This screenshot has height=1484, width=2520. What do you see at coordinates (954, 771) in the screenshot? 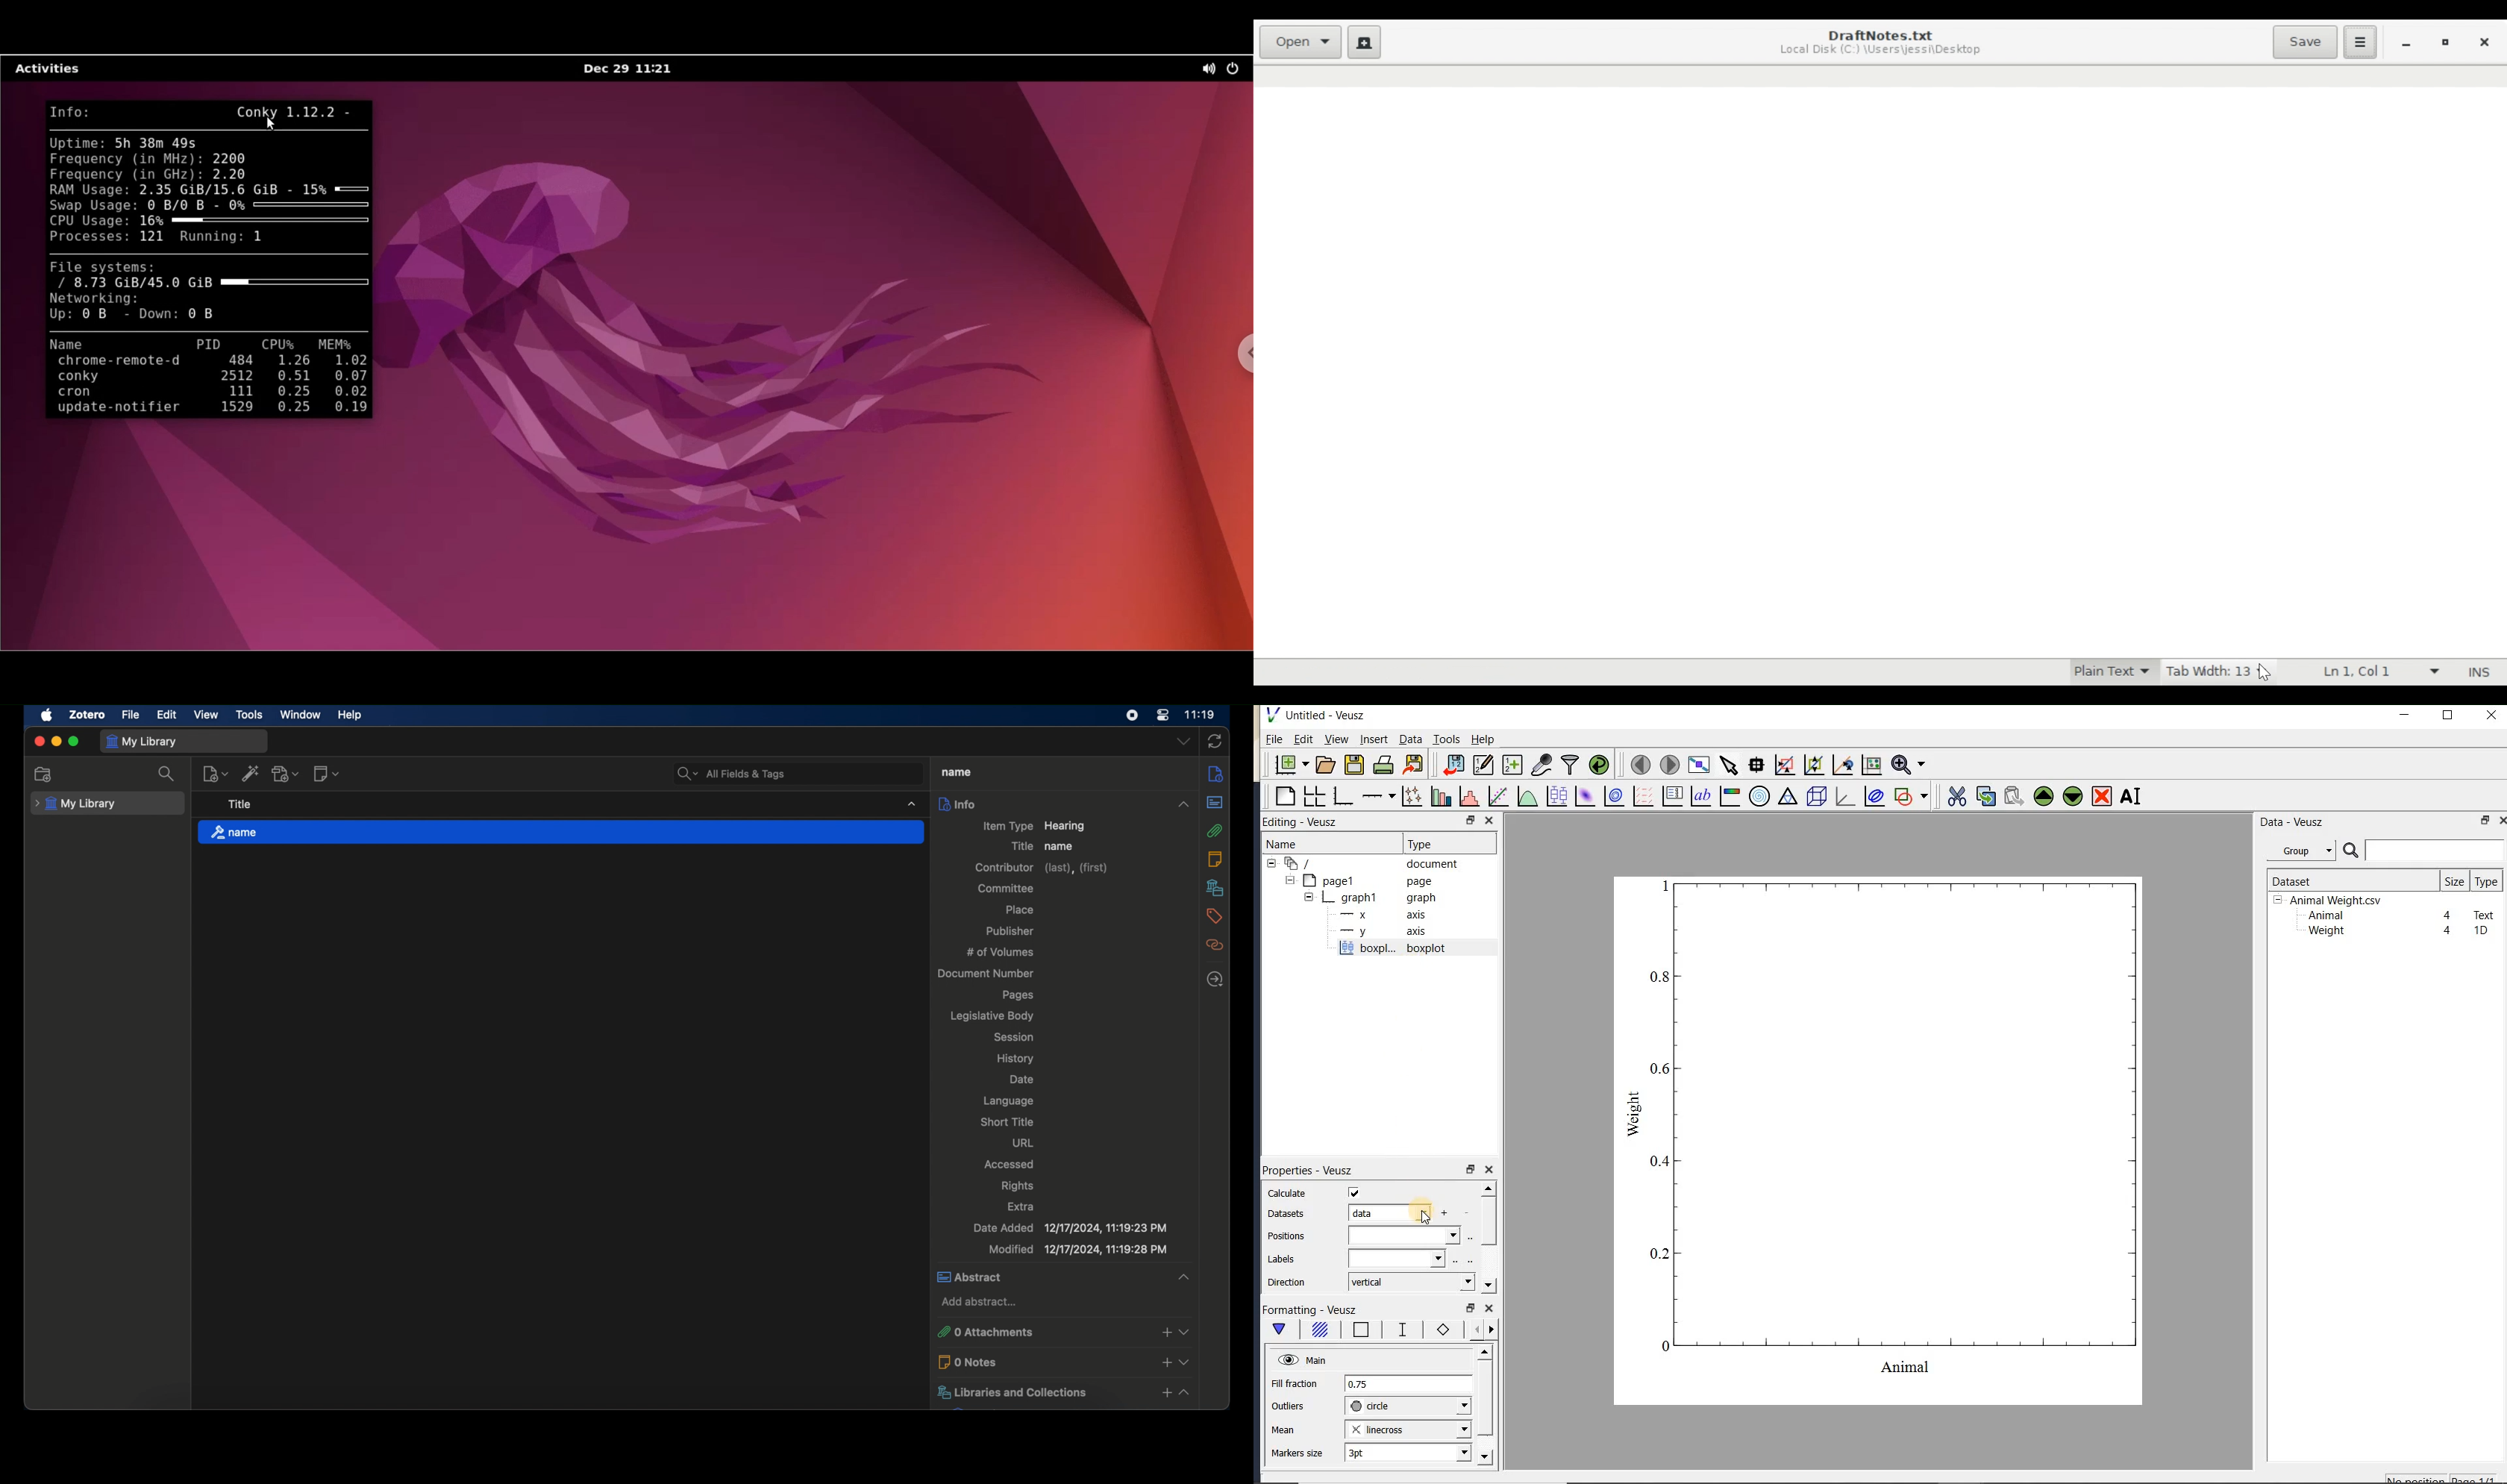
I see `title` at bounding box center [954, 771].